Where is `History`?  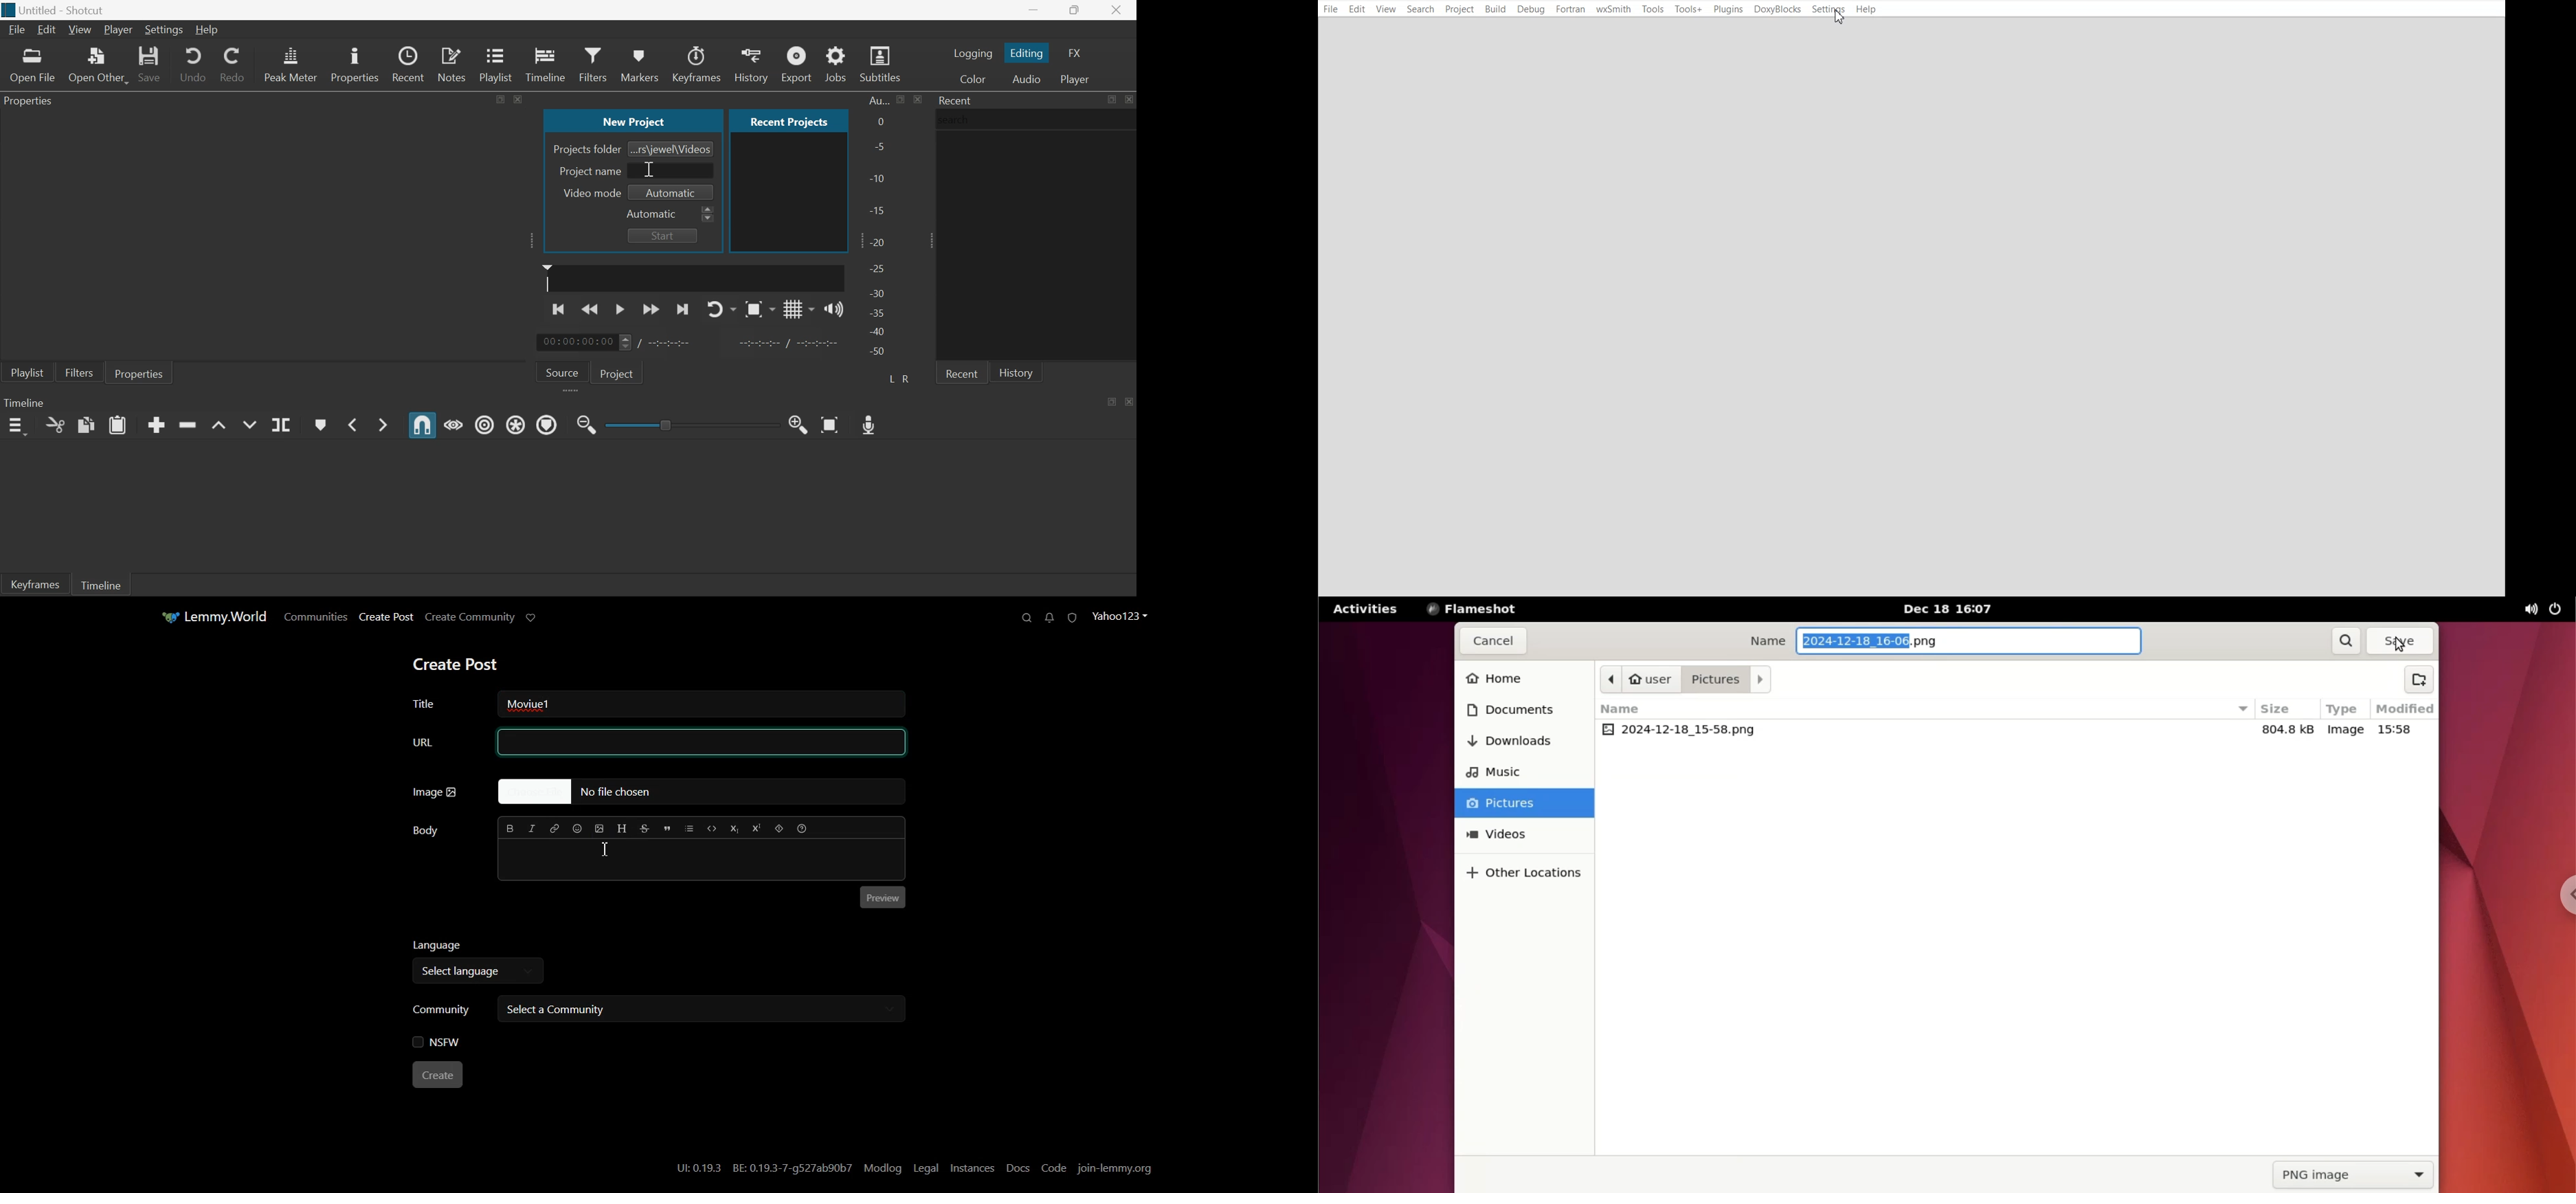
History is located at coordinates (1017, 372).